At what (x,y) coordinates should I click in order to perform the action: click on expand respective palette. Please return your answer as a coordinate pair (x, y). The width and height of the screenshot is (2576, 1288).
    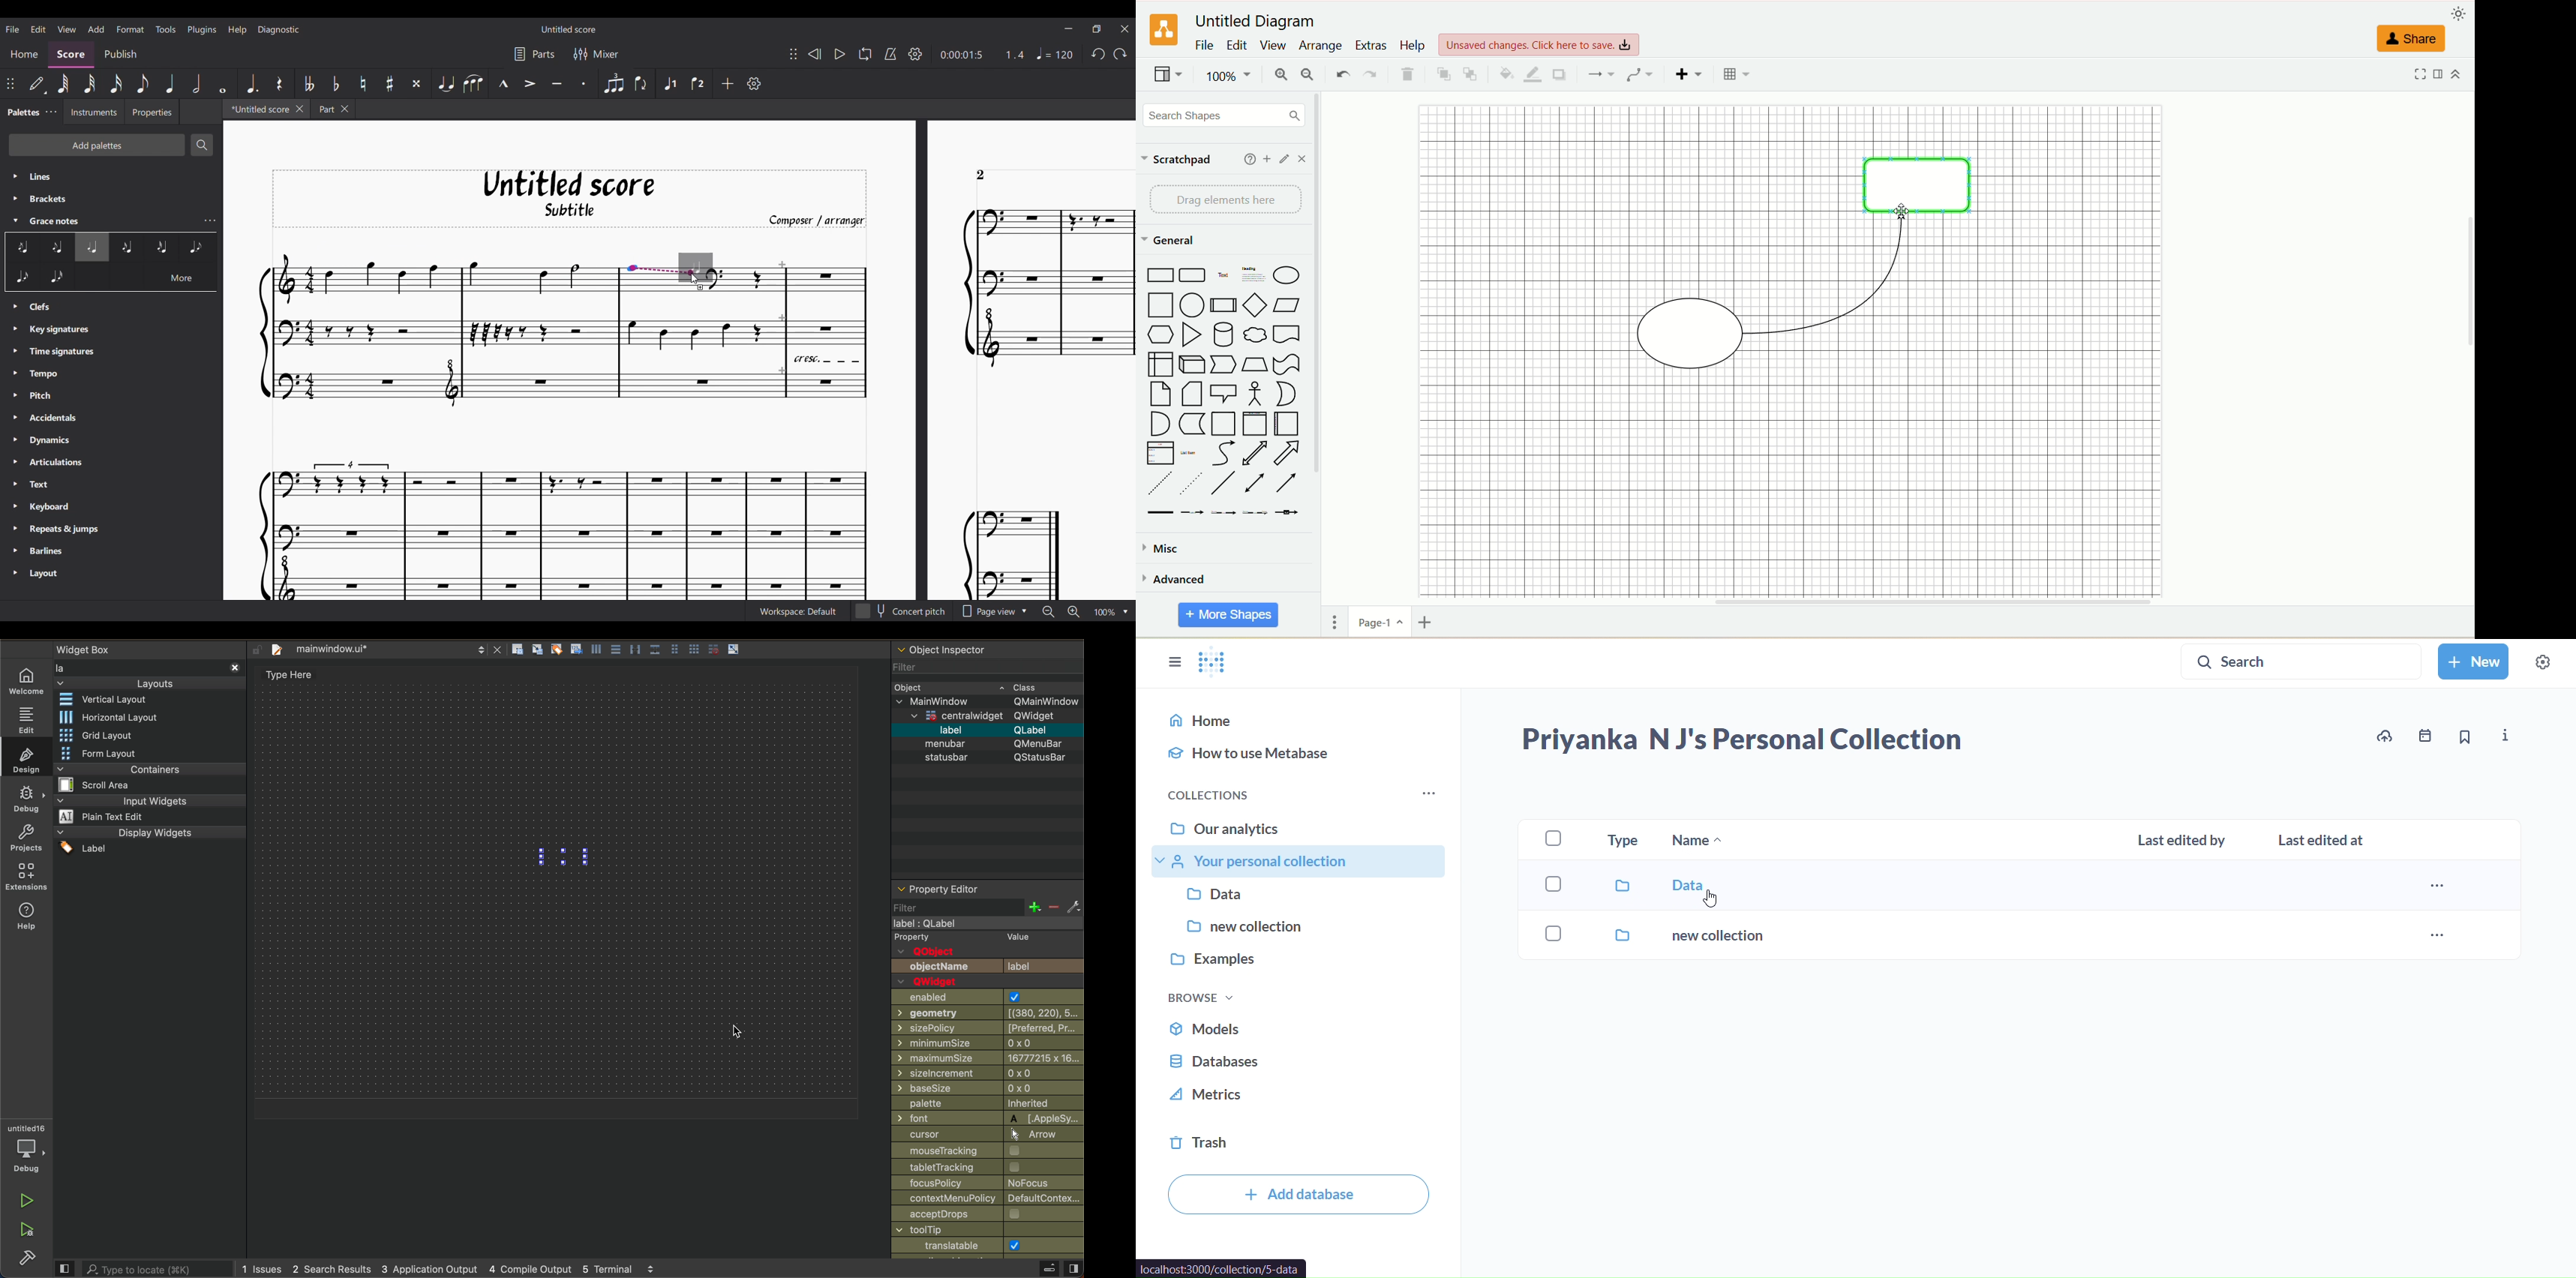
    Looking at the image, I should click on (15, 189).